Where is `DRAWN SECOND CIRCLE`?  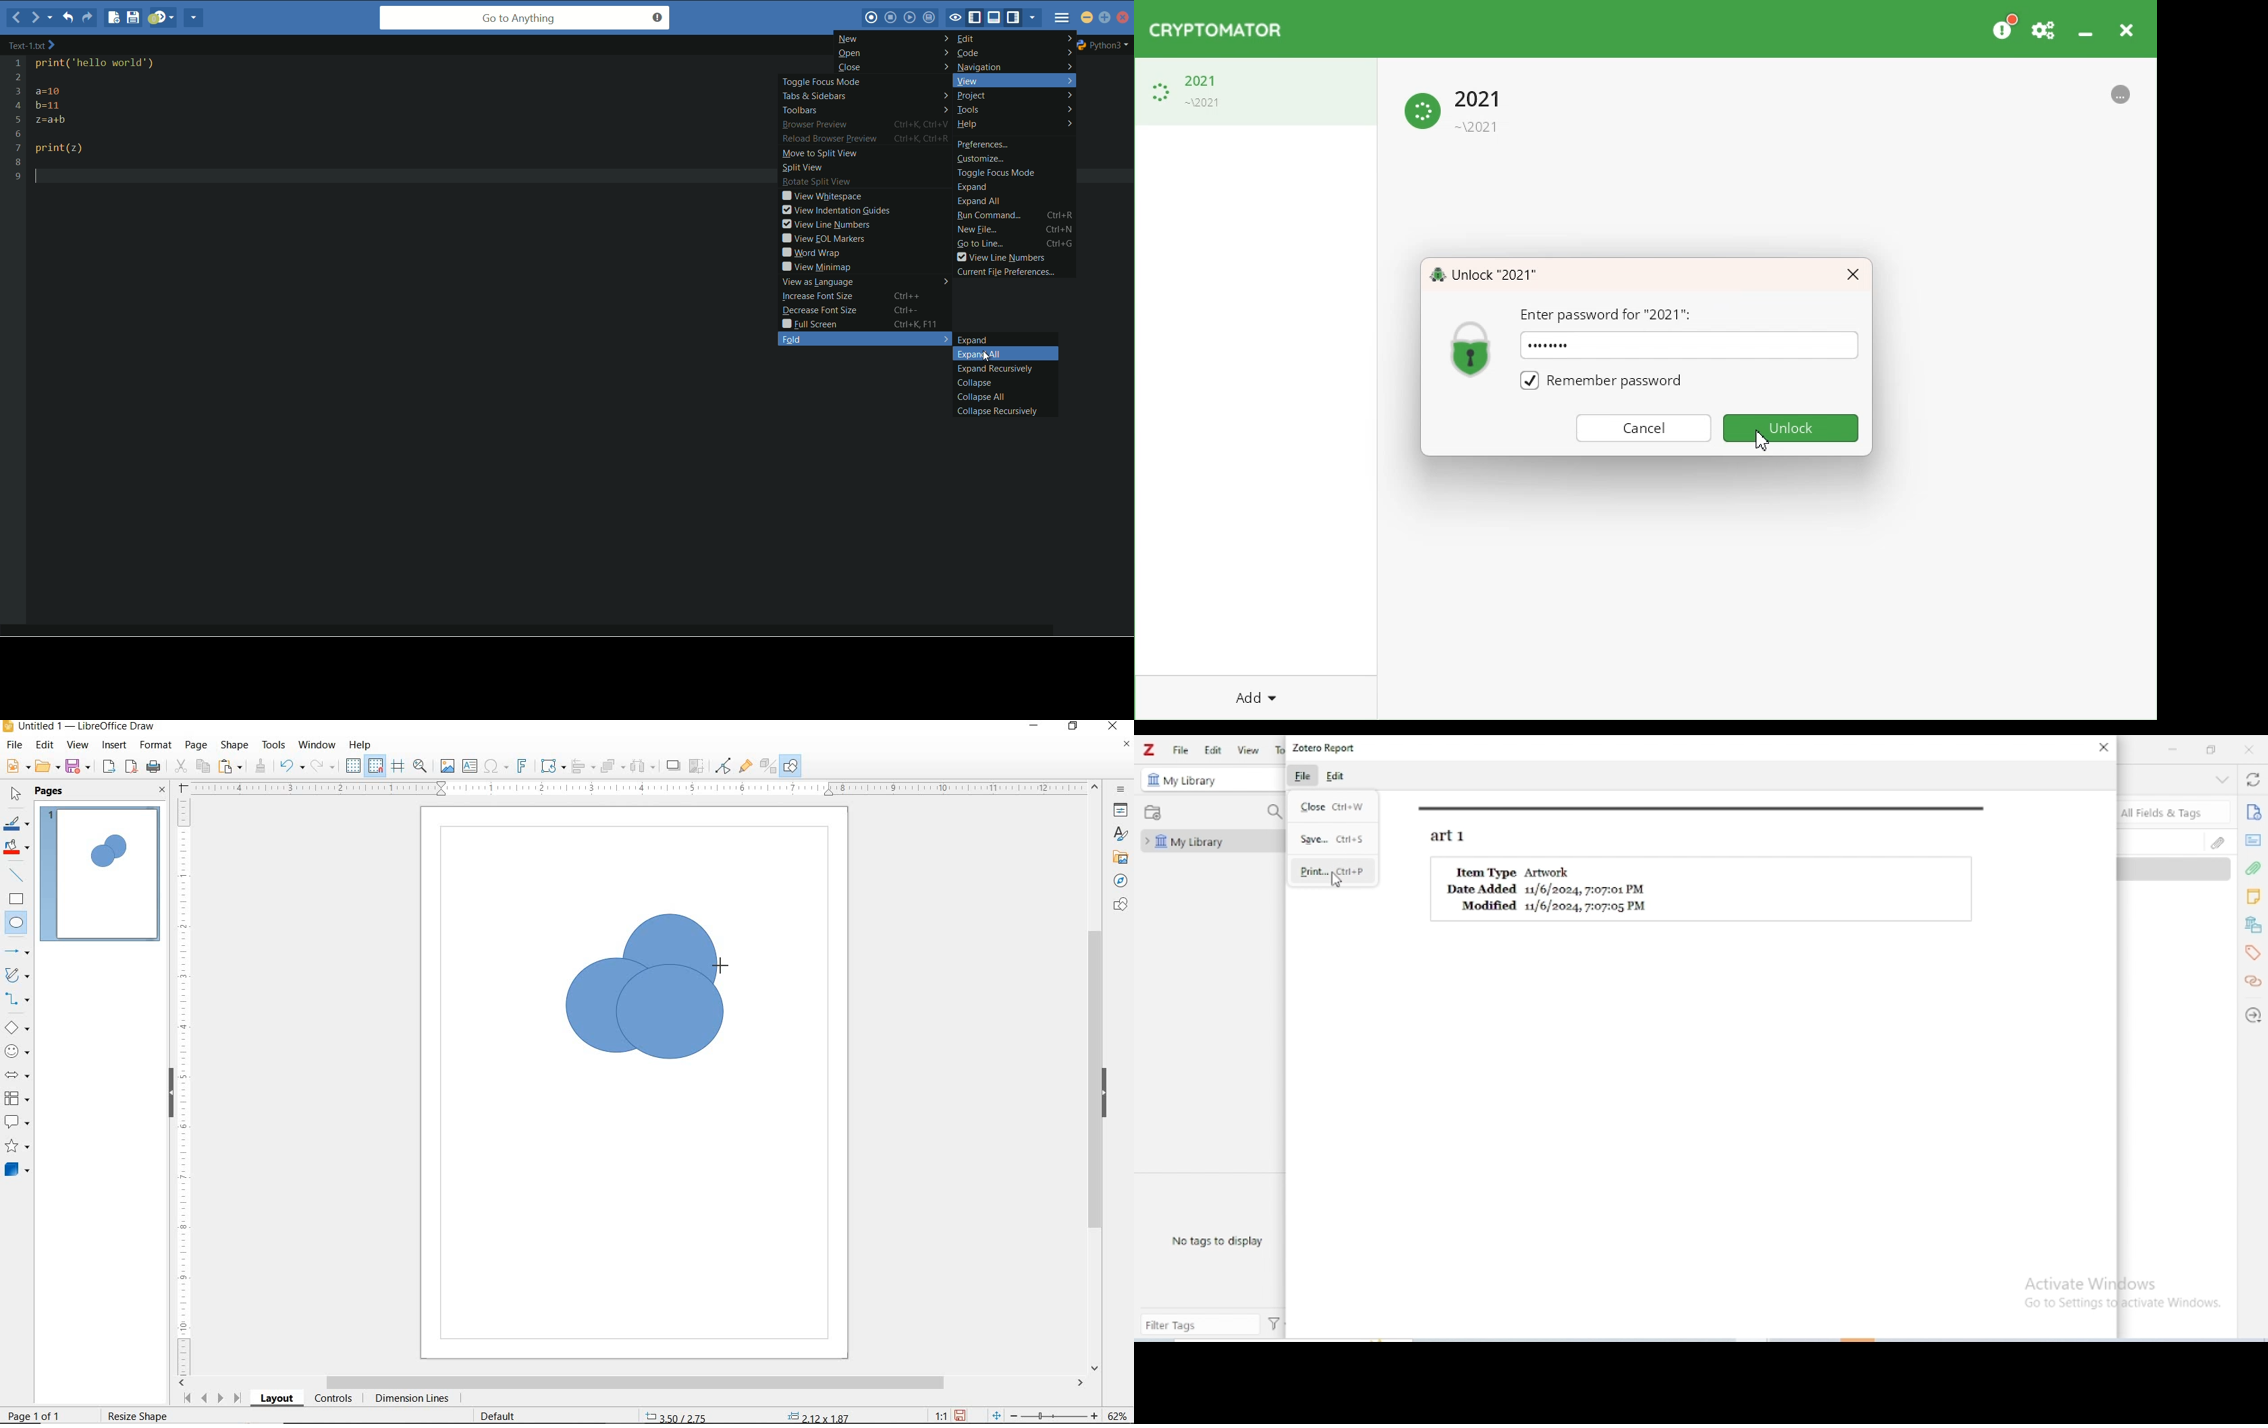
DRAWN SECOND CIRCLE is located at coordinates (617, 1010).